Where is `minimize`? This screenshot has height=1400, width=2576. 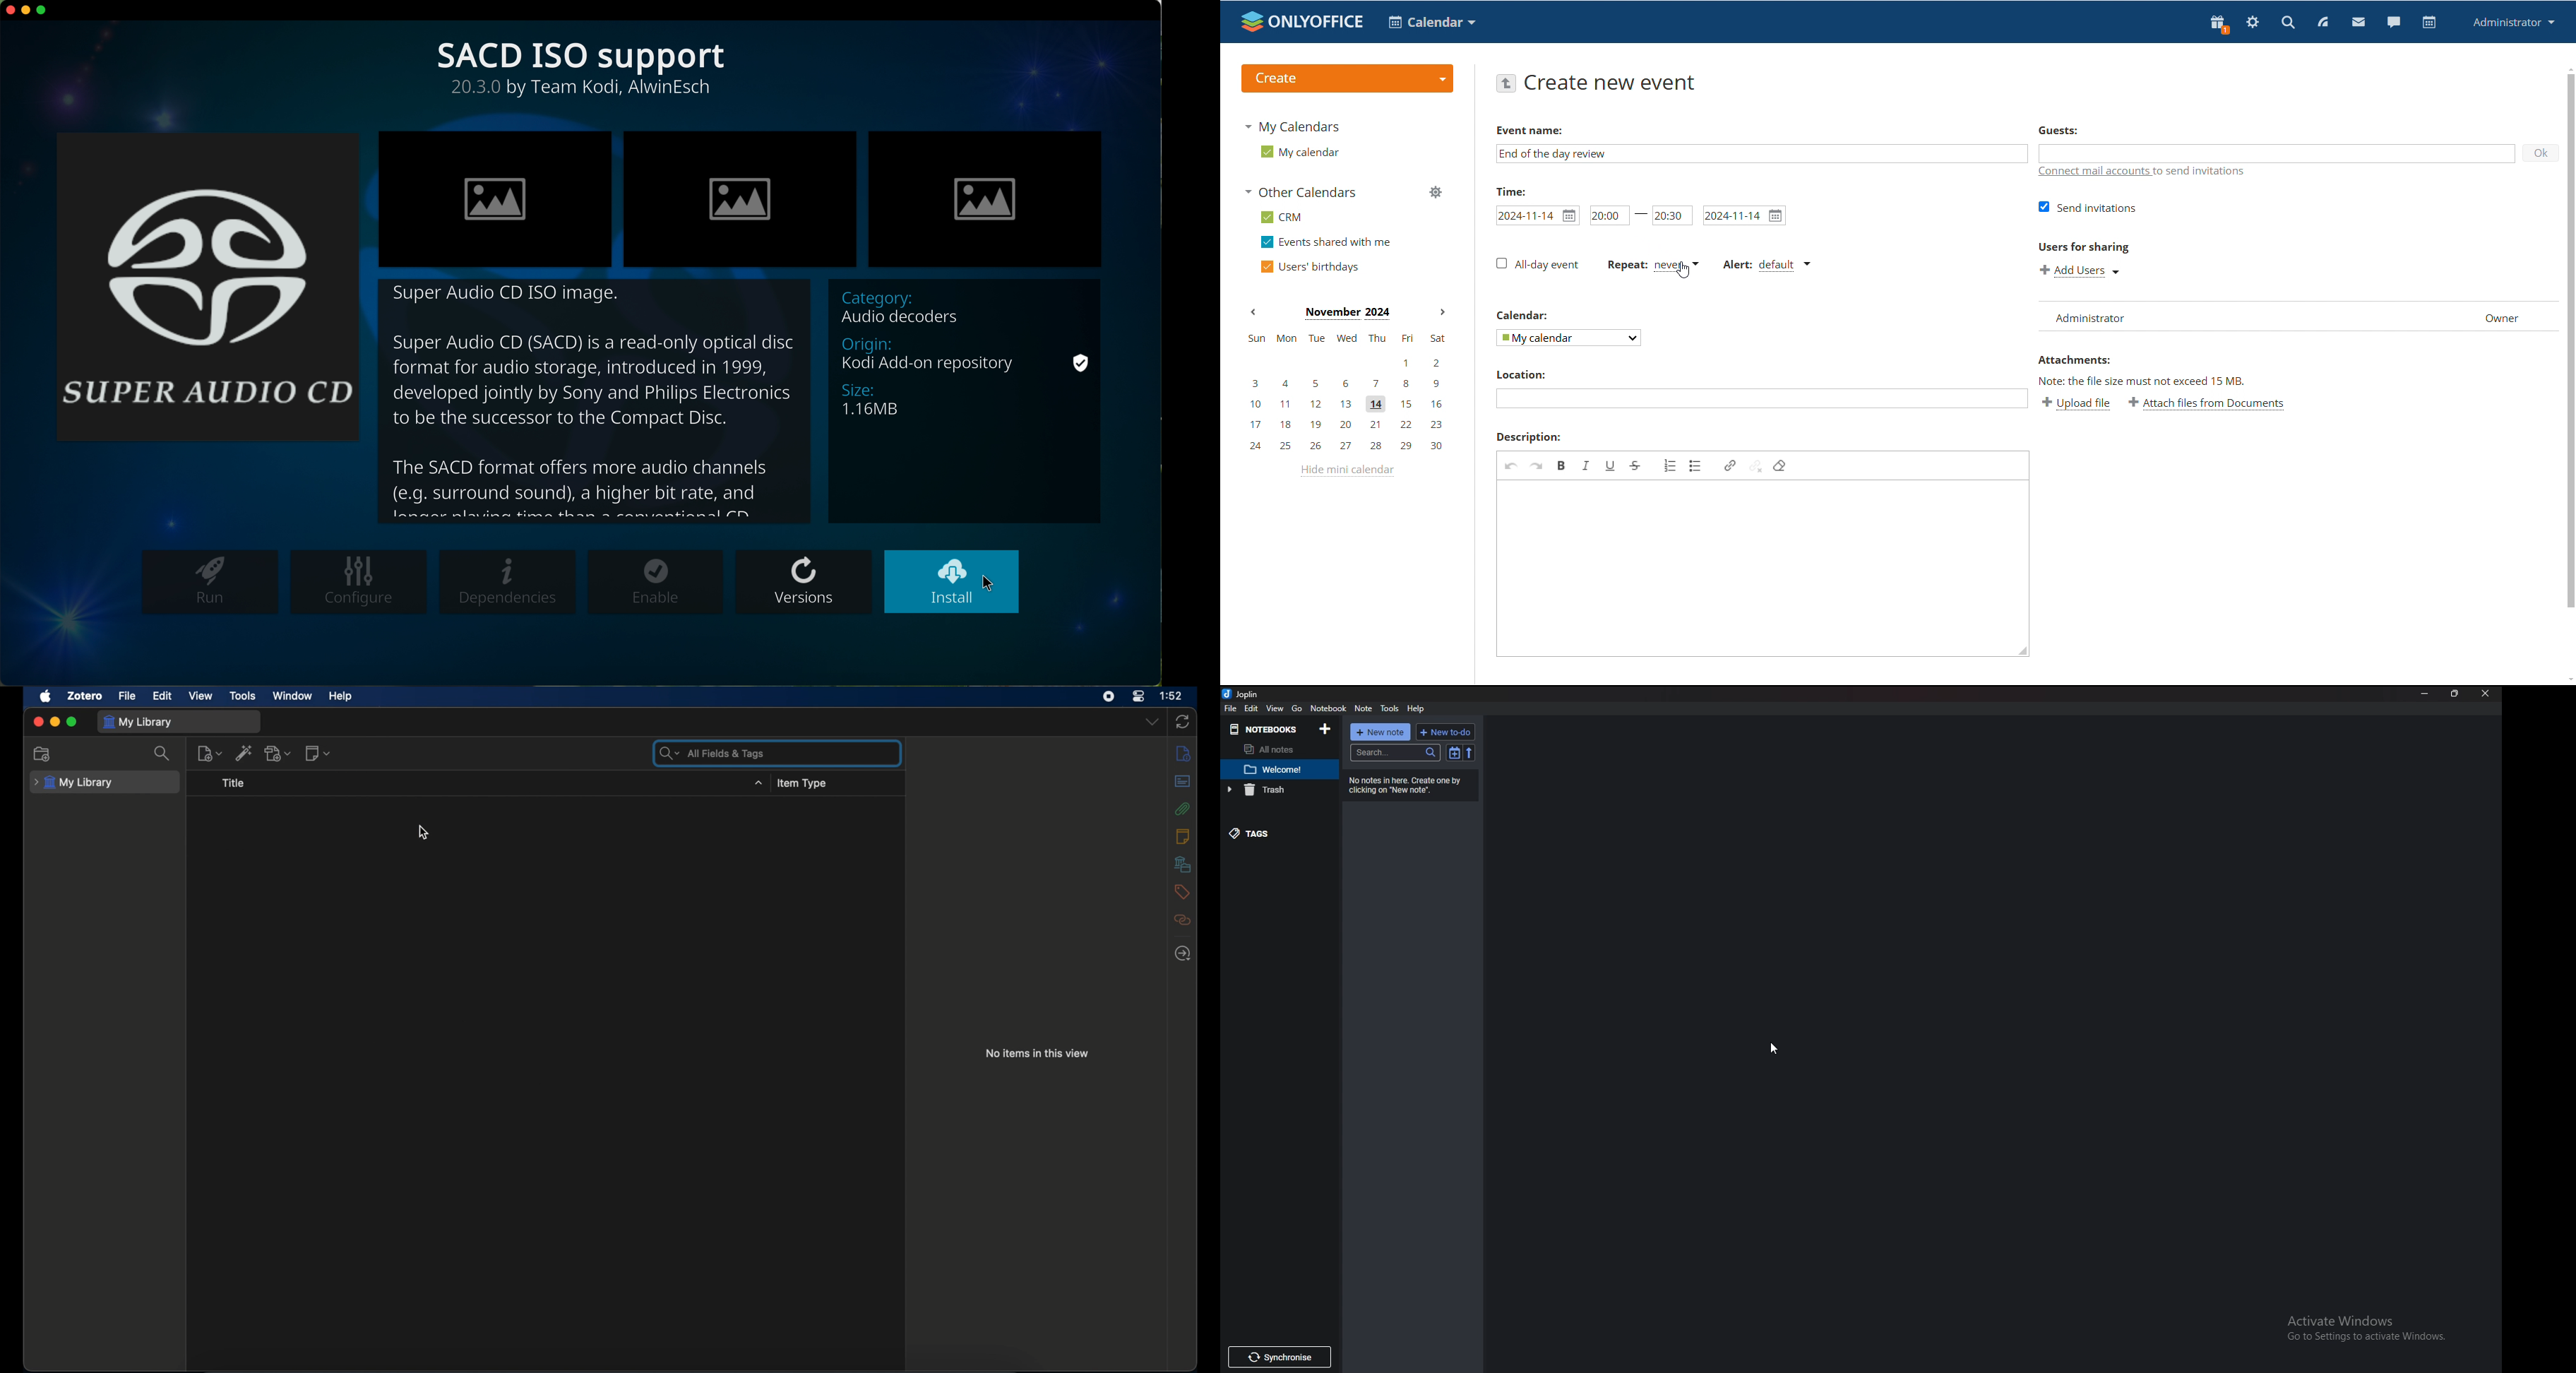 minimize is located at coordinates (55, 721).